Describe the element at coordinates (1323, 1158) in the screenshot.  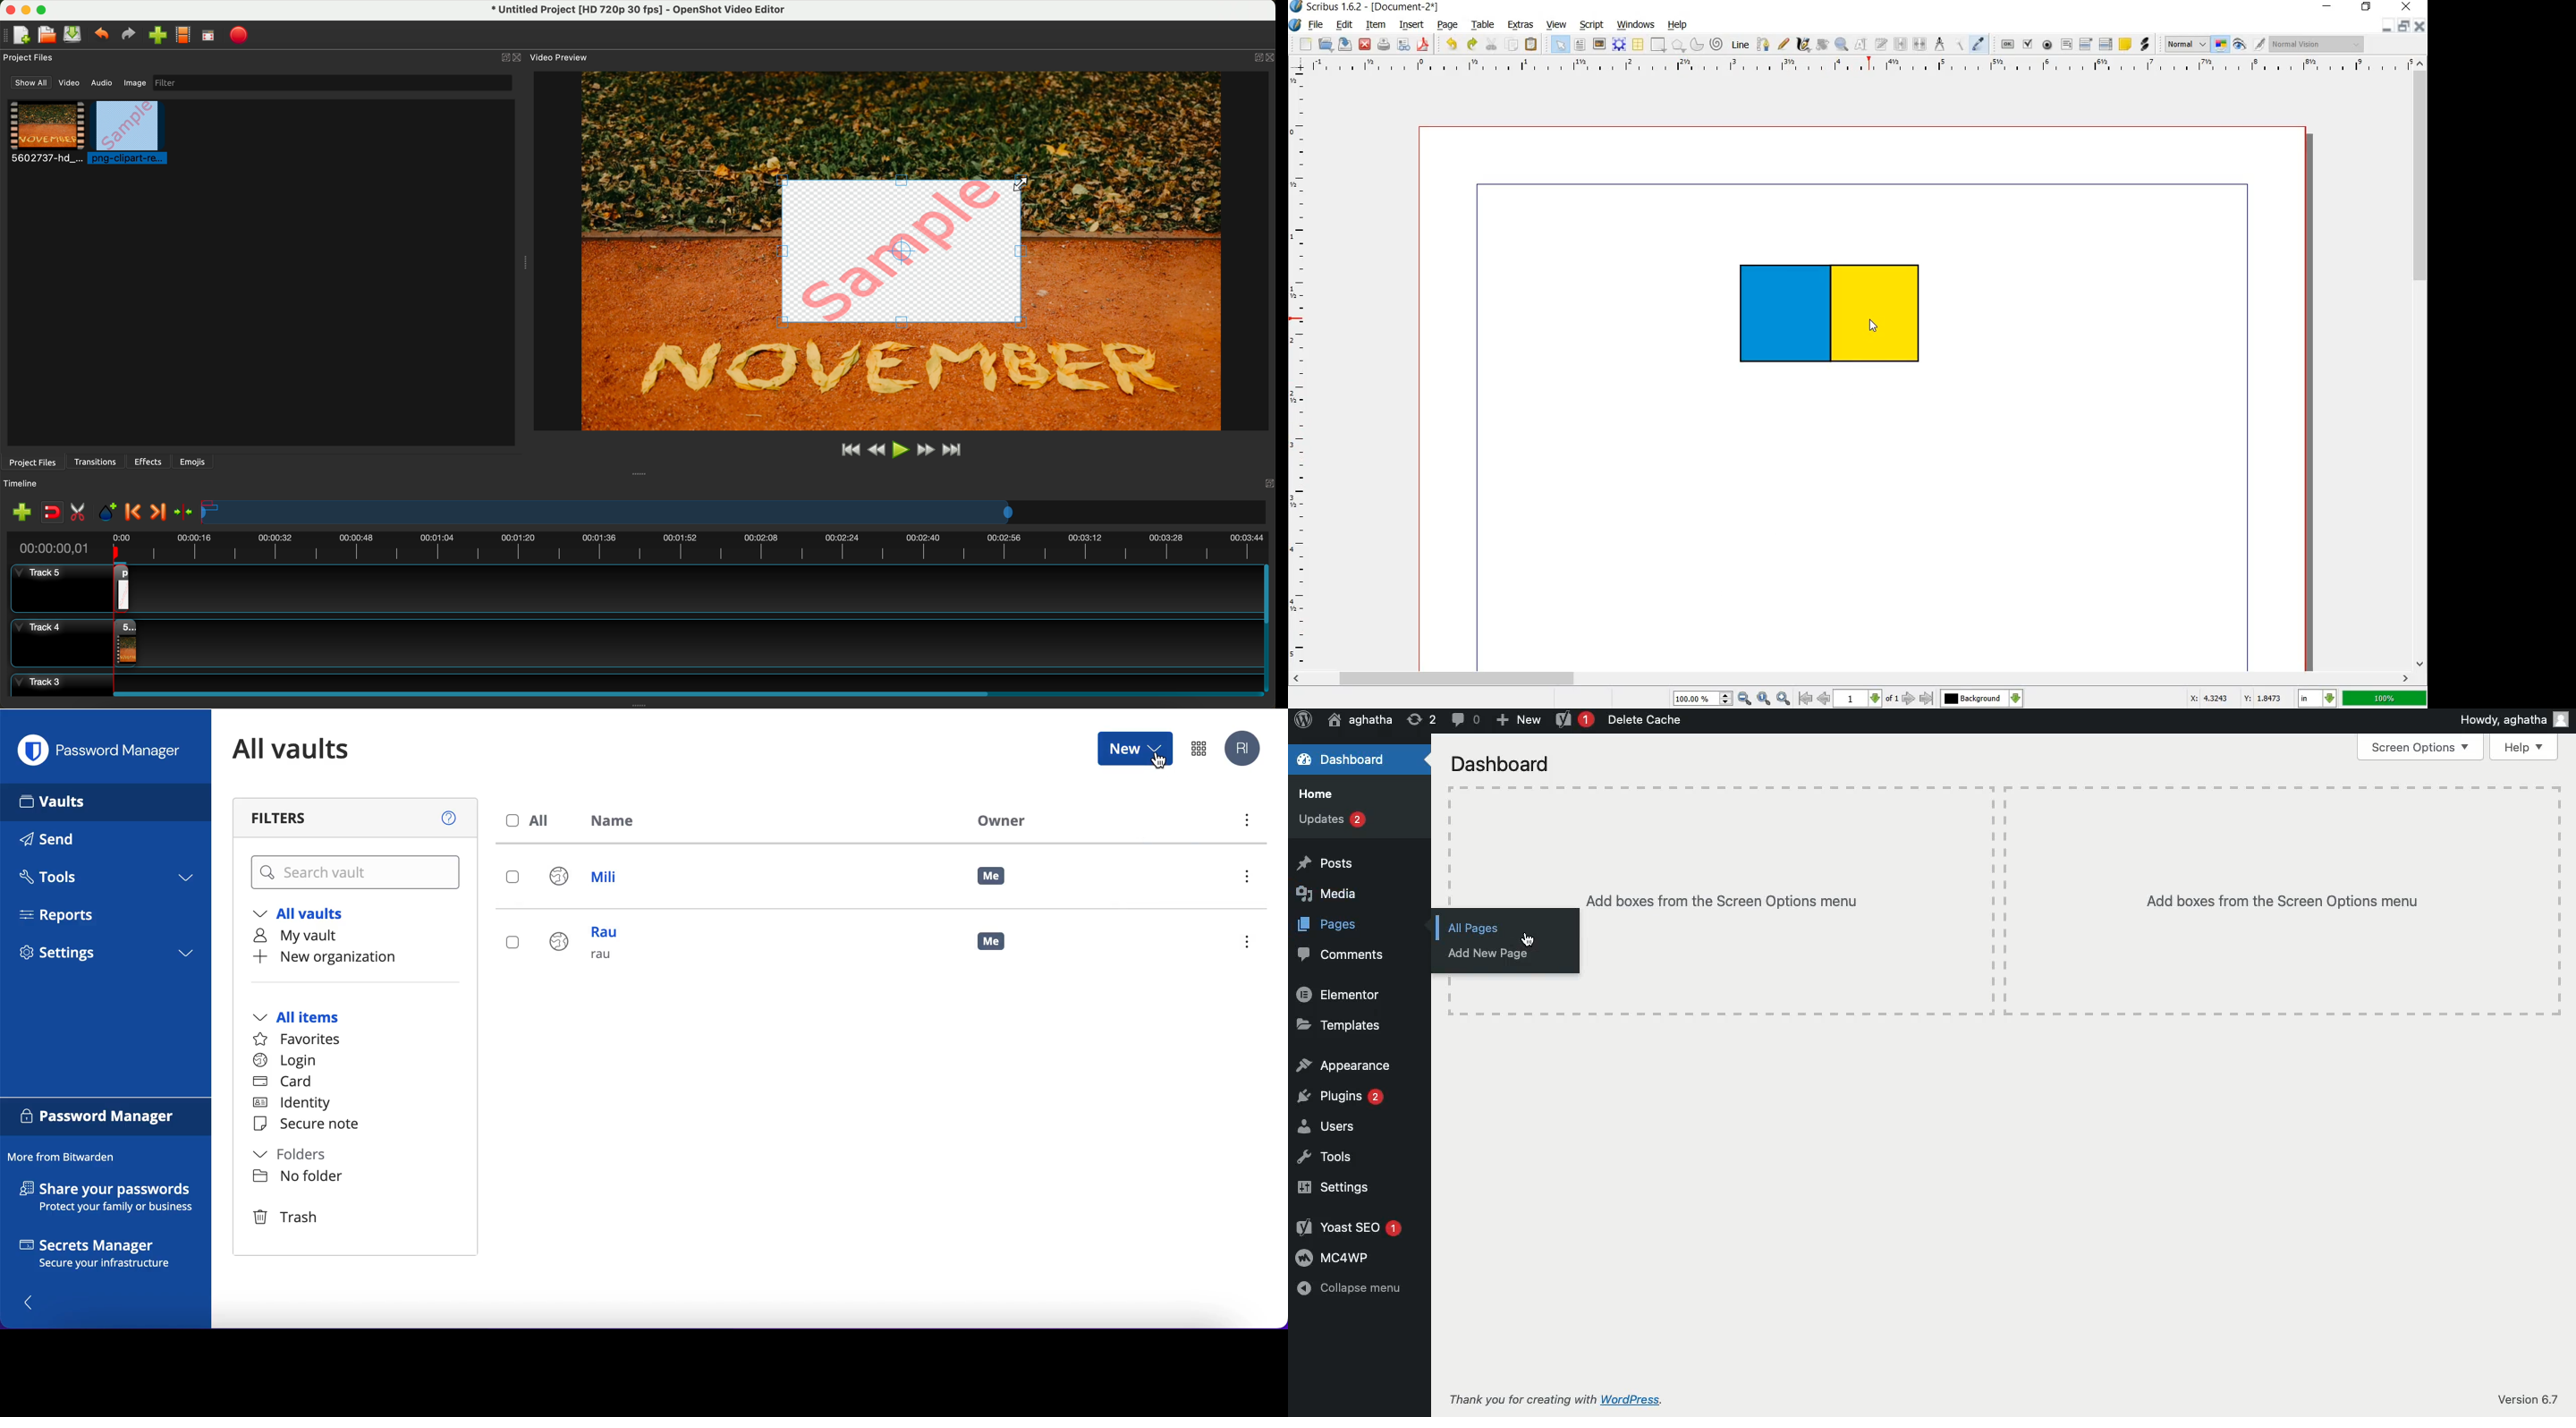
I see `Tools` at that location.